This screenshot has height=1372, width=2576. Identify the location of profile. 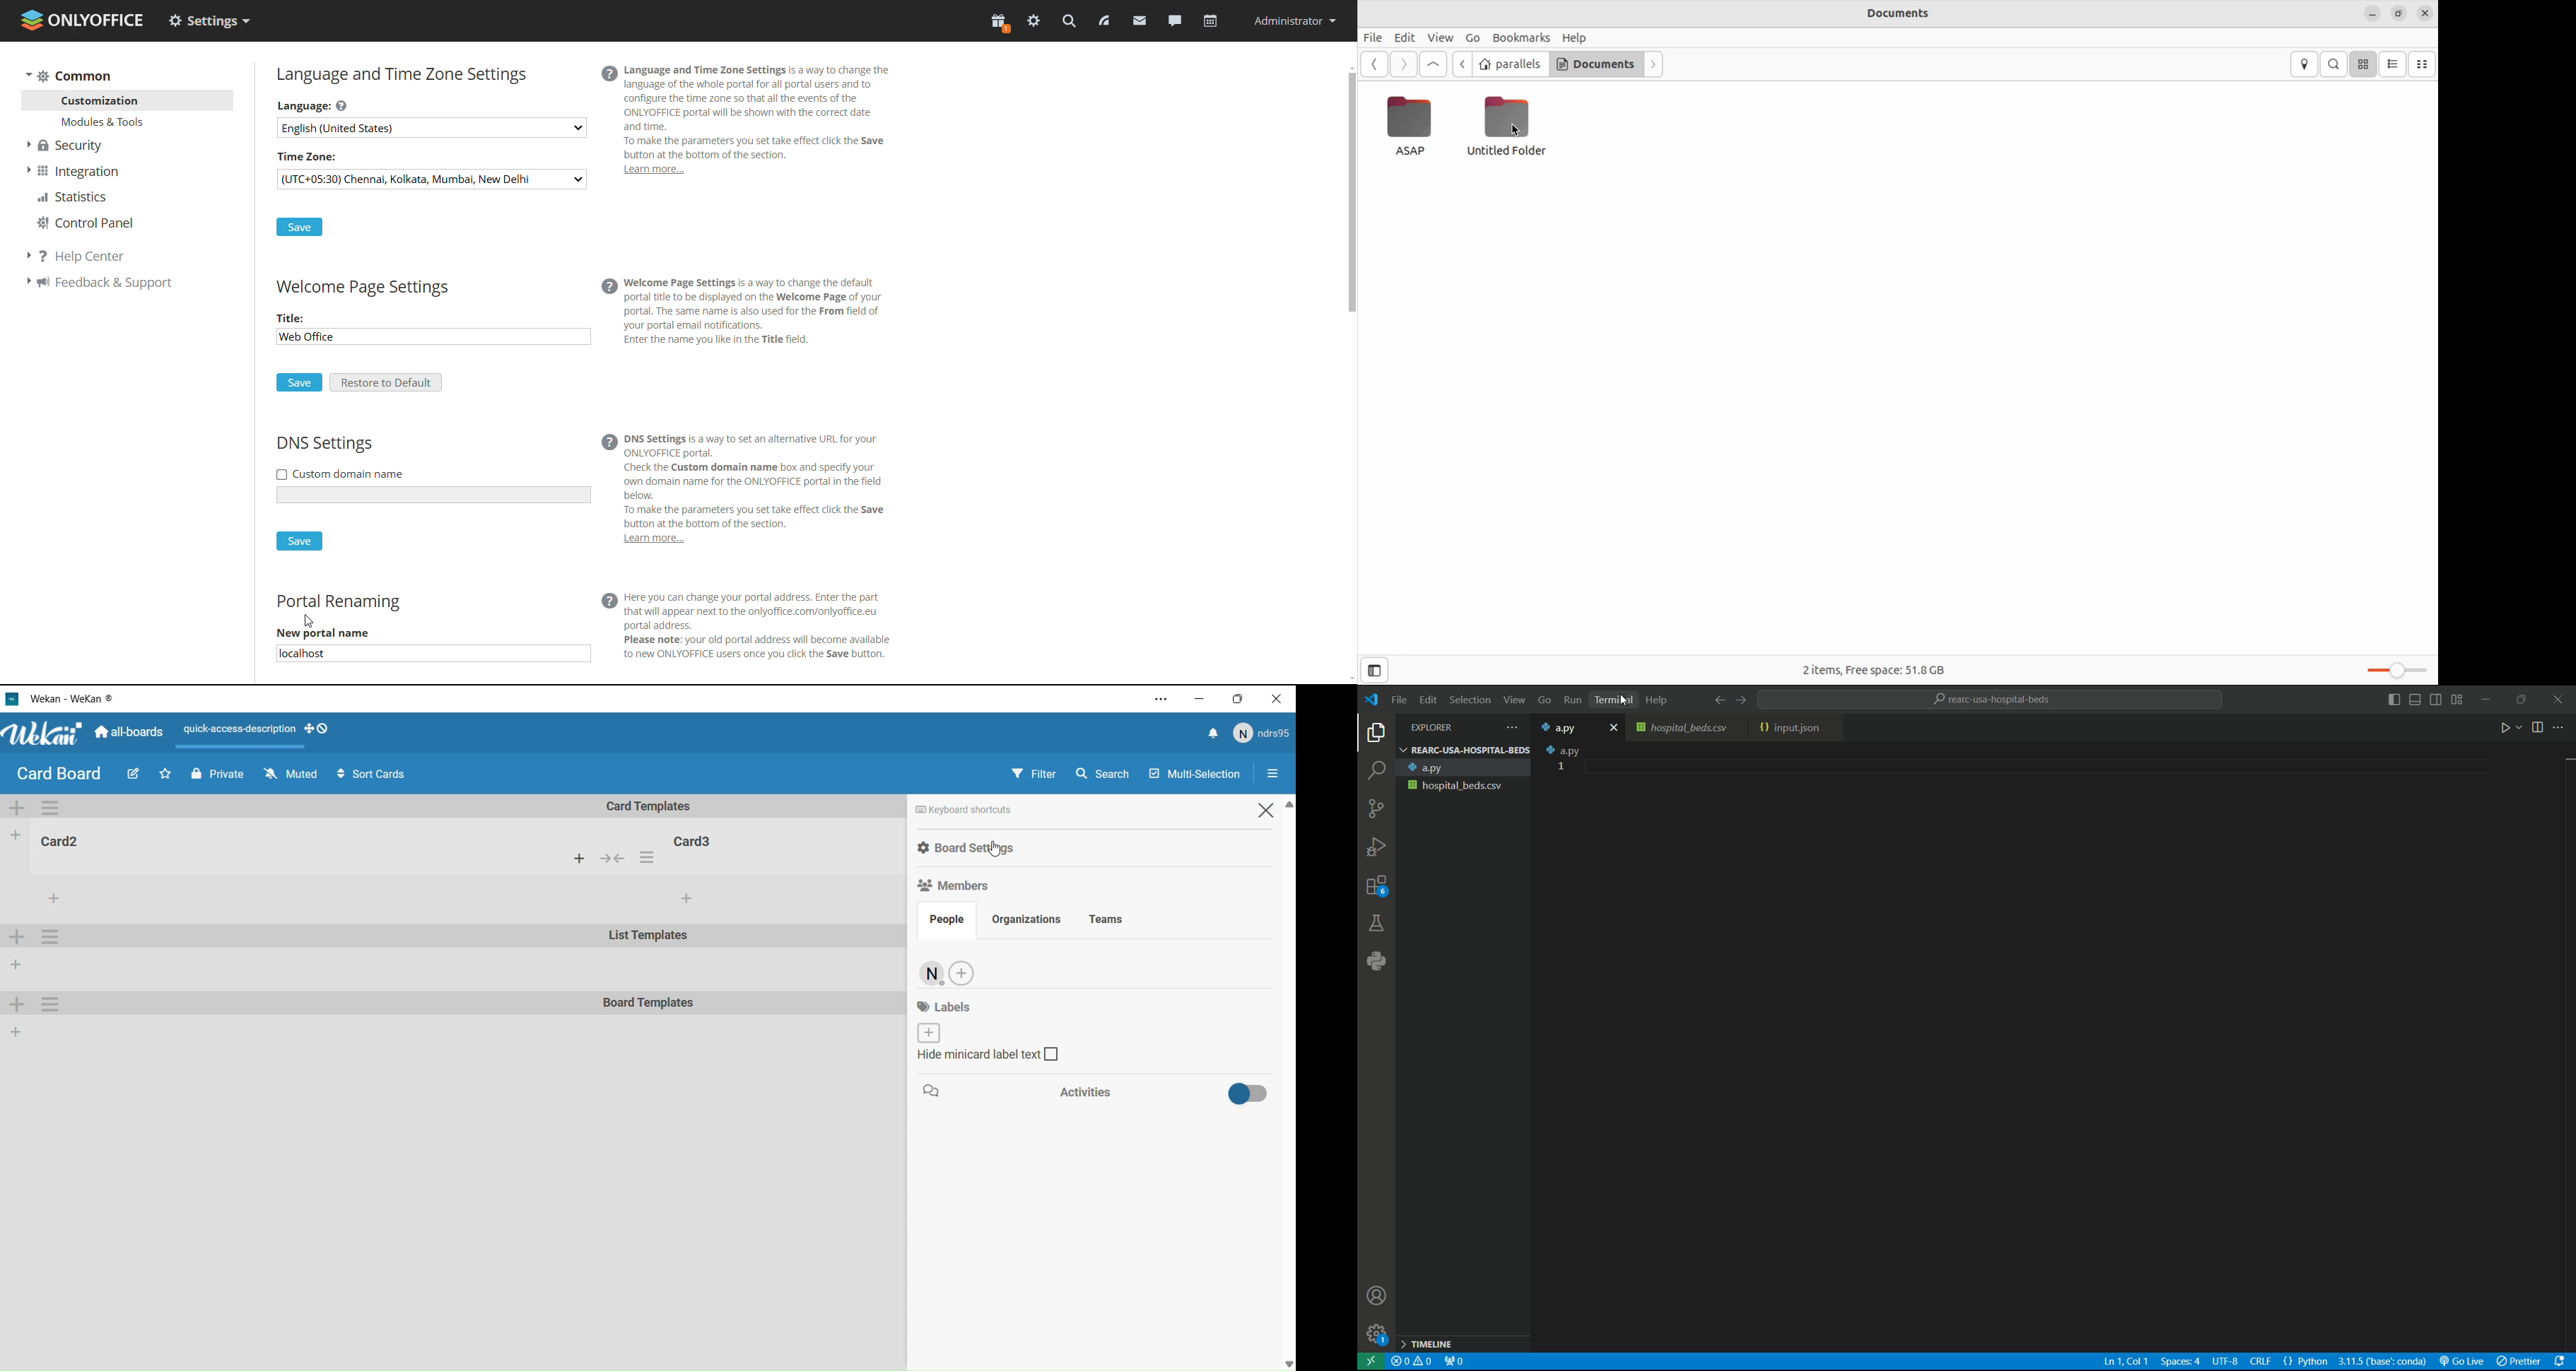
(1292, 20).